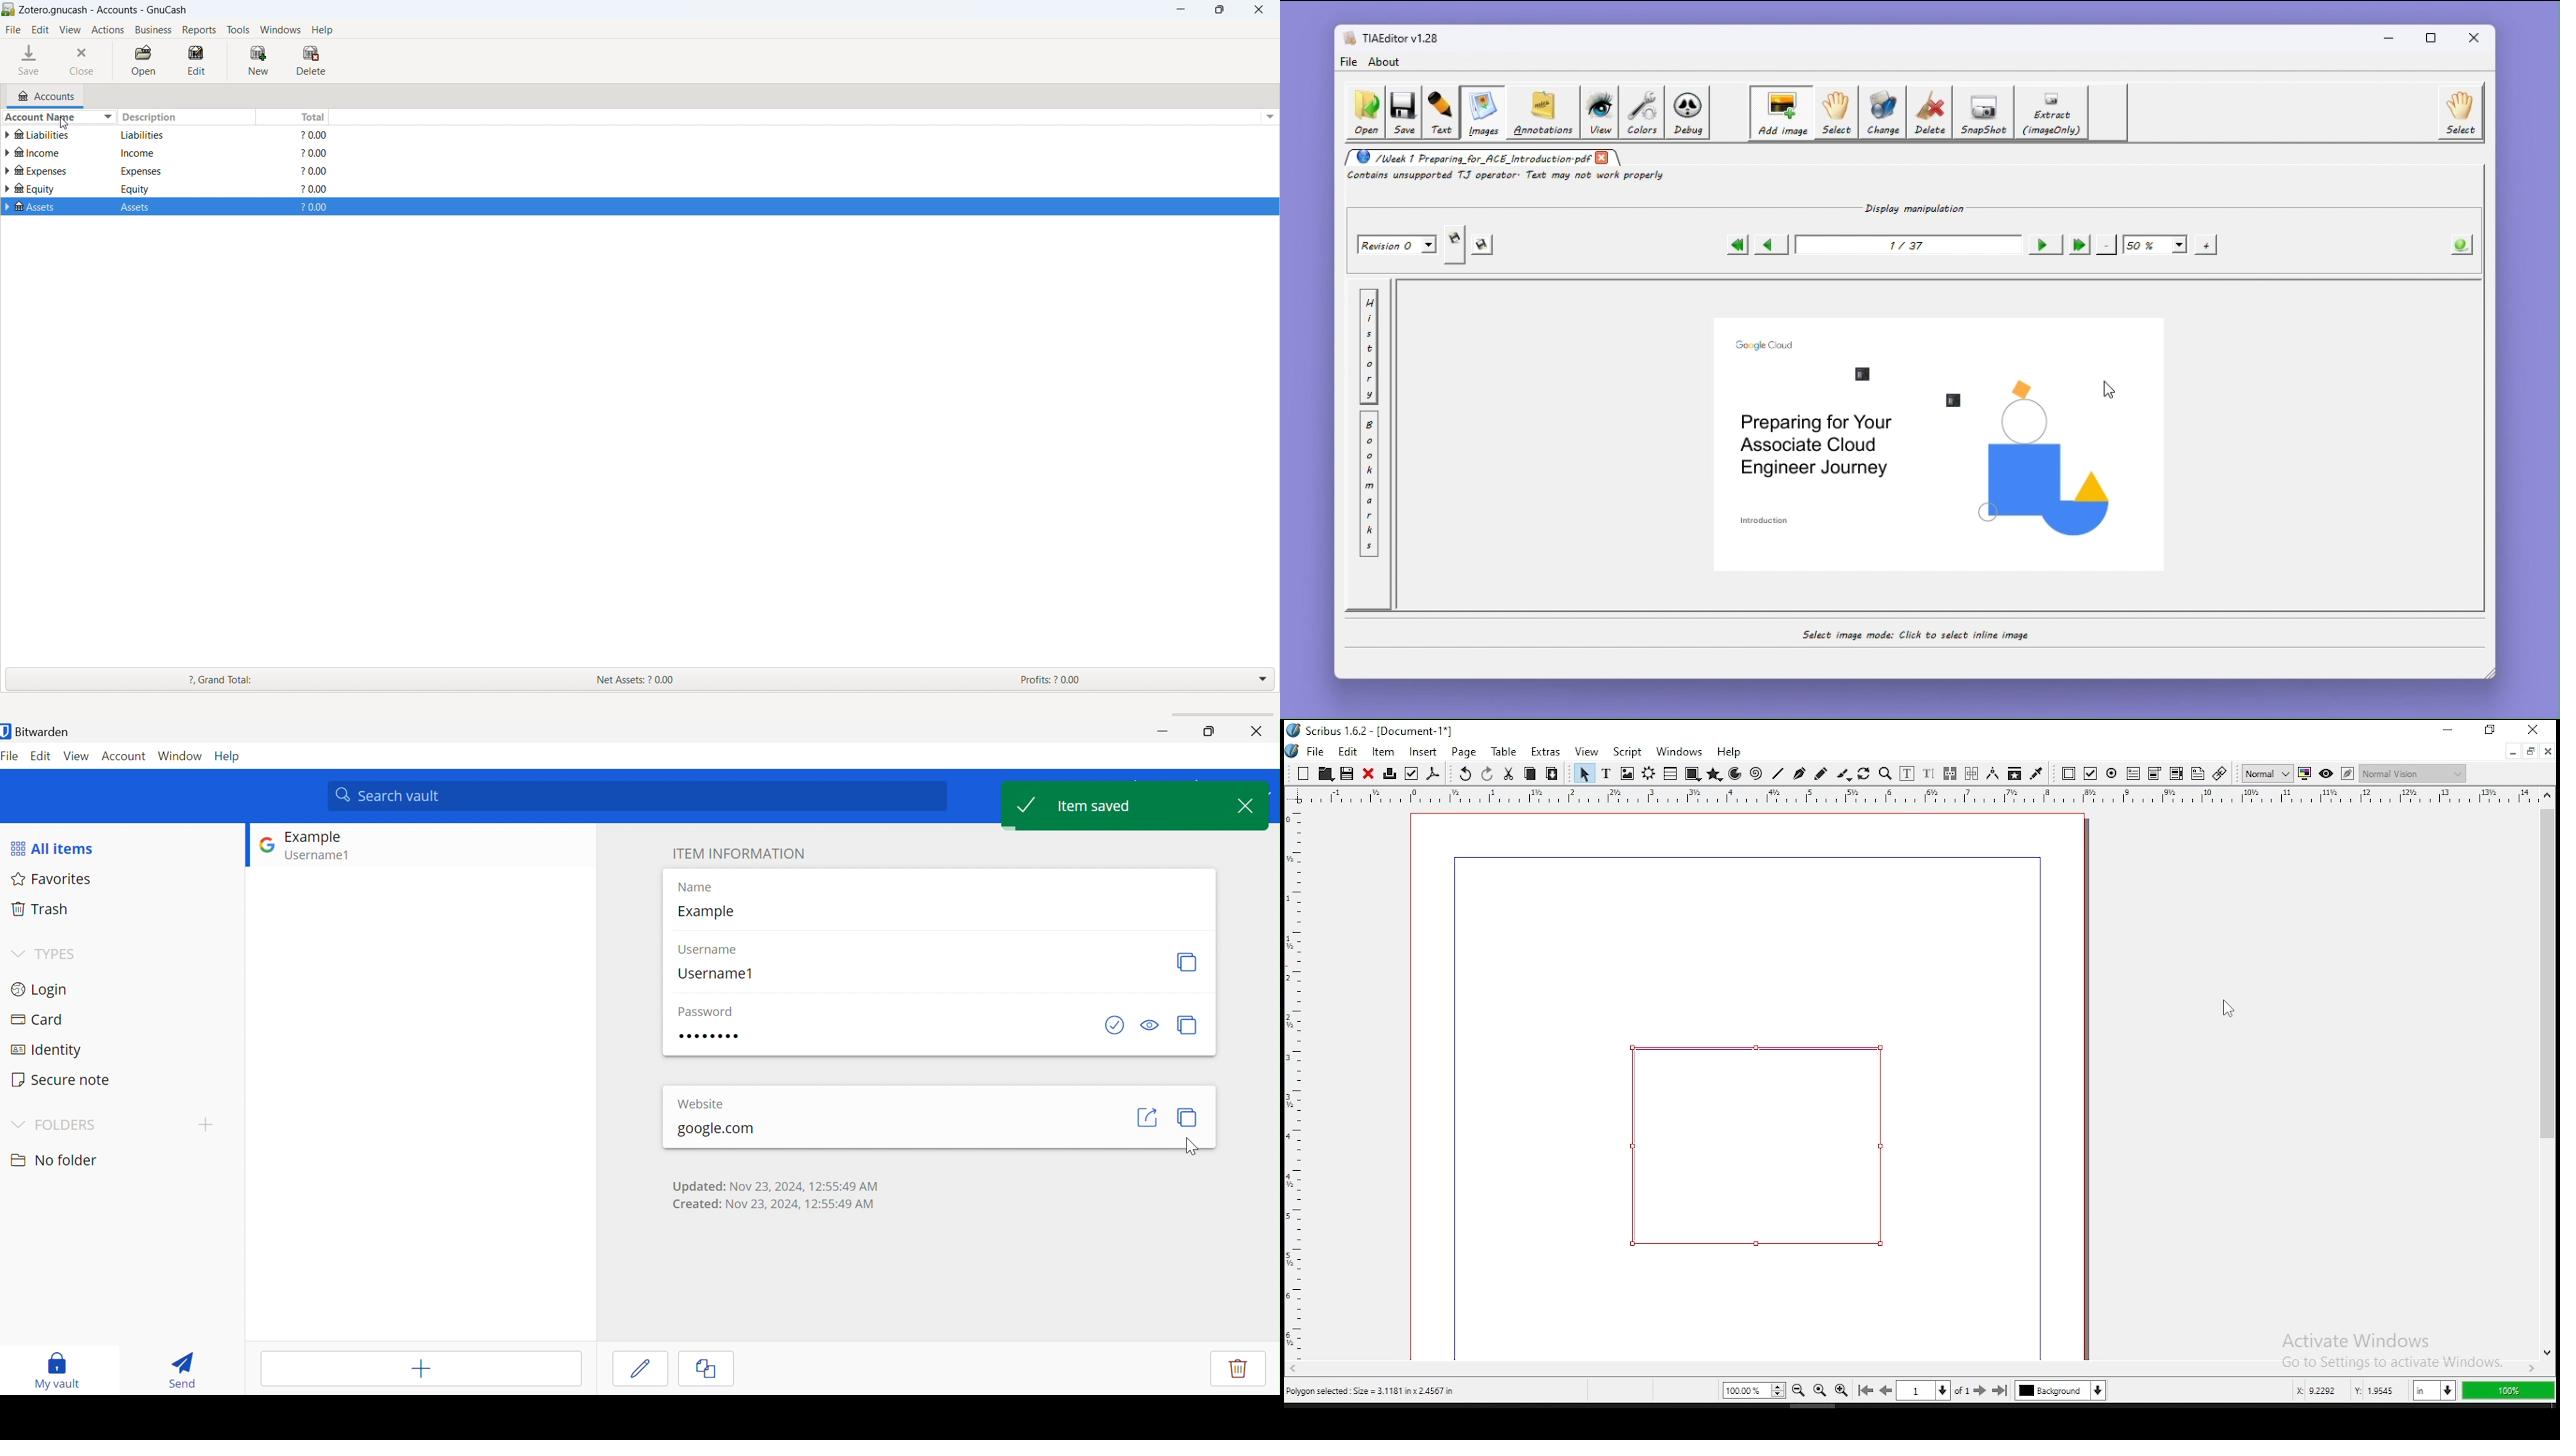 This screenshot has height=1456, width=2576. Describe the element at coordinates (2304, 774) in the screenshot. I see `toggle color management system` at that location.